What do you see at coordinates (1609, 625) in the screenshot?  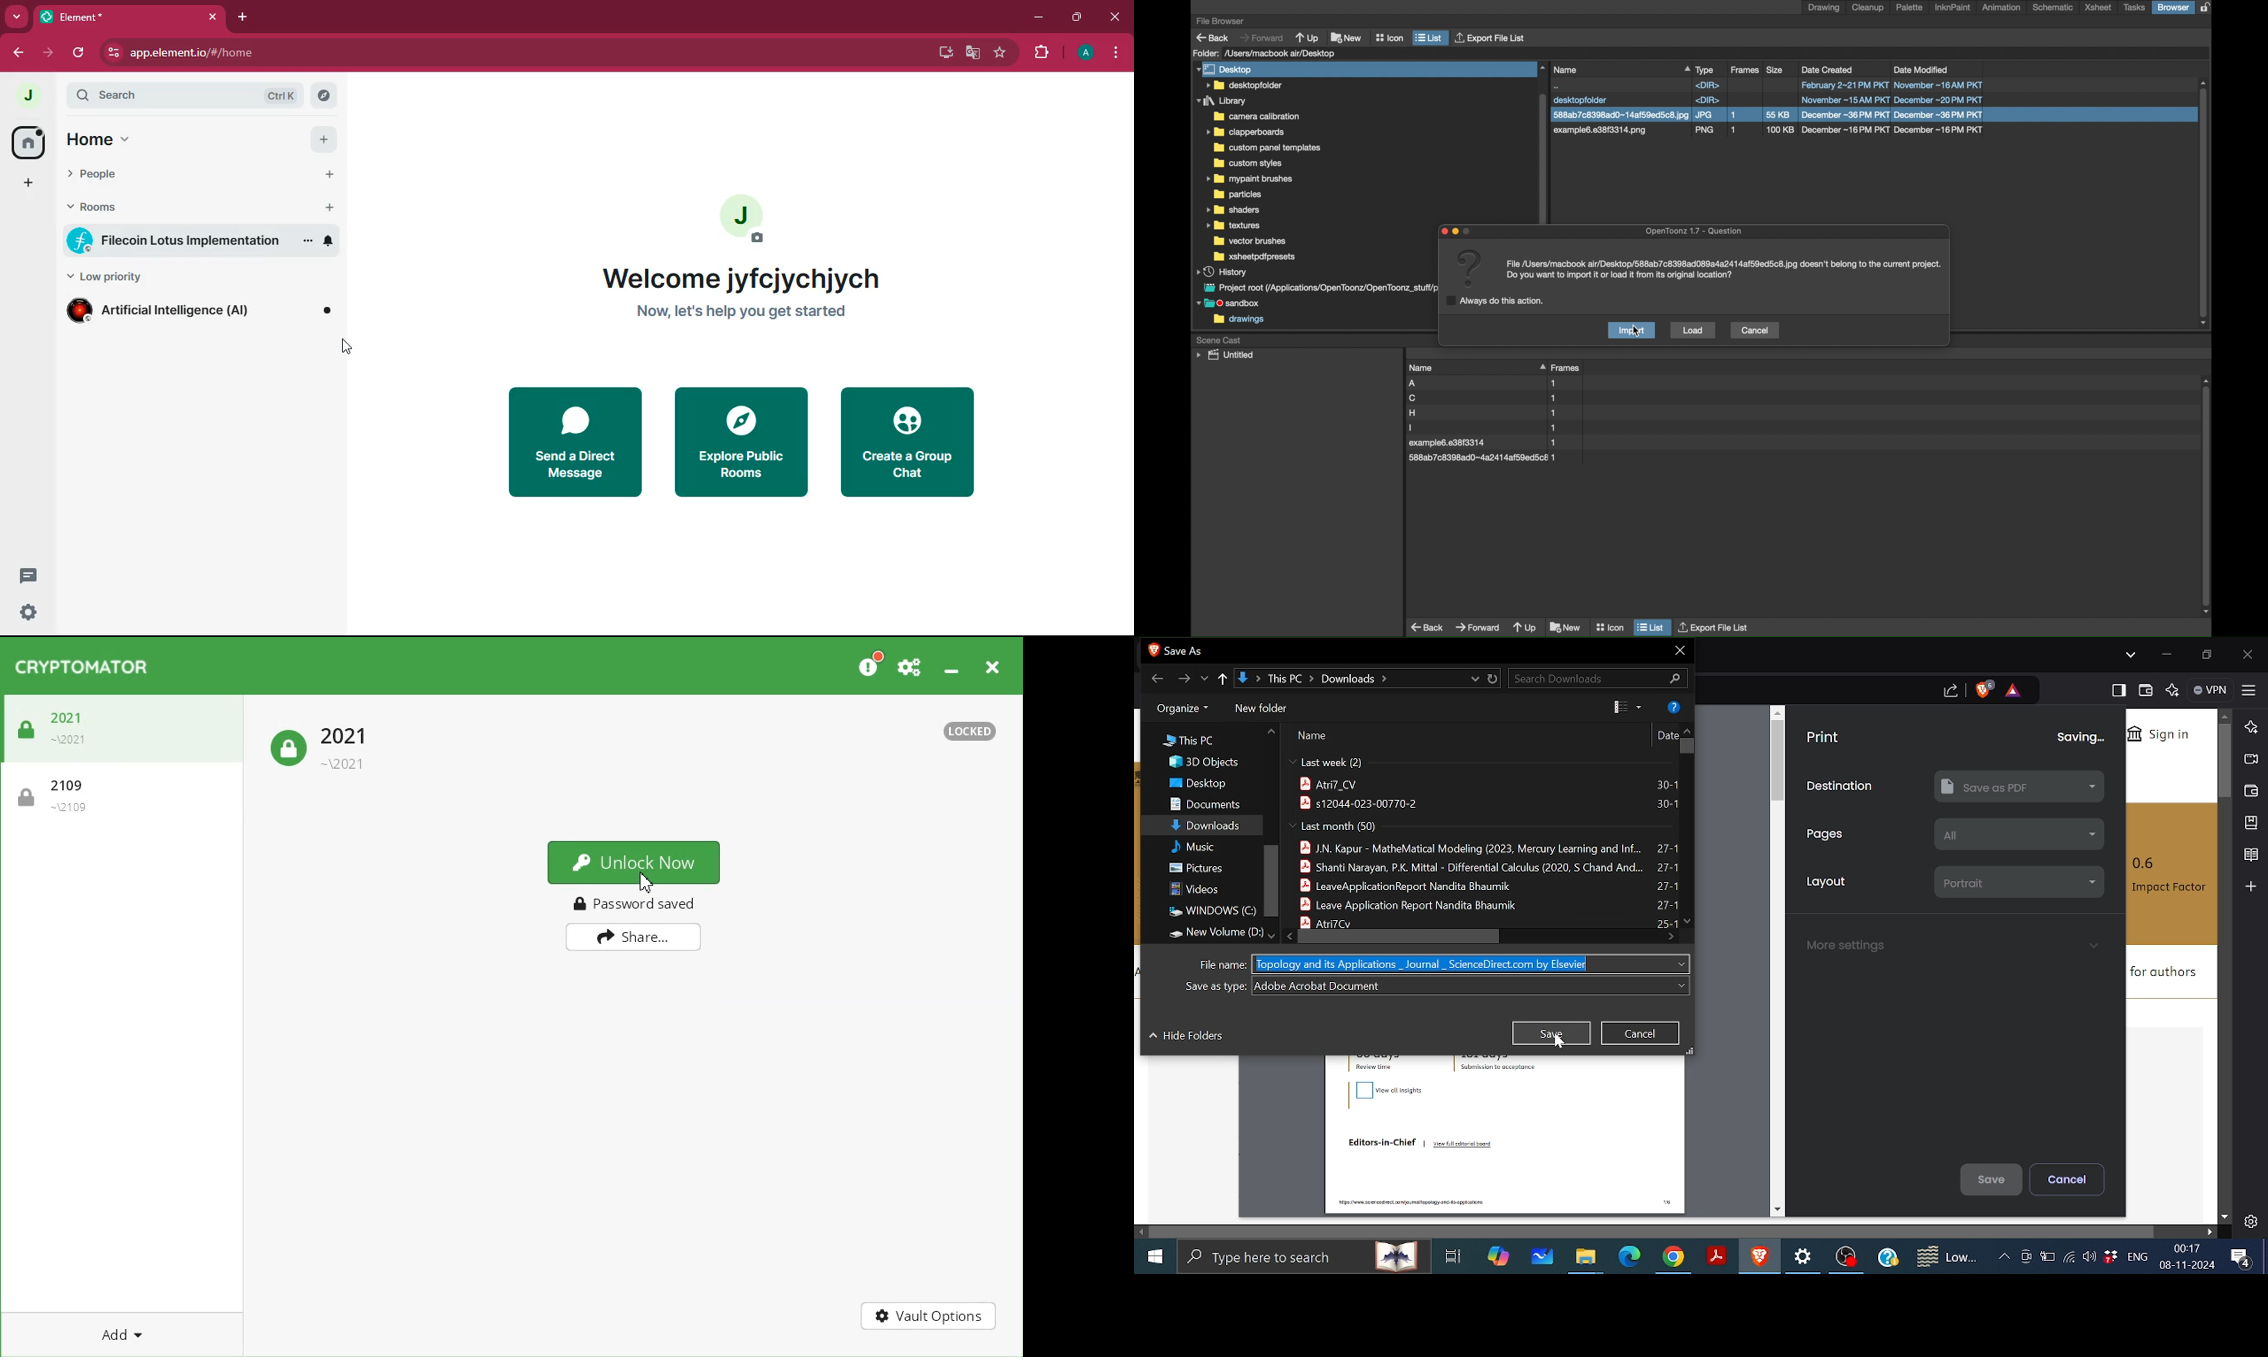 I see `icon` at bounding box center [1609, 625].